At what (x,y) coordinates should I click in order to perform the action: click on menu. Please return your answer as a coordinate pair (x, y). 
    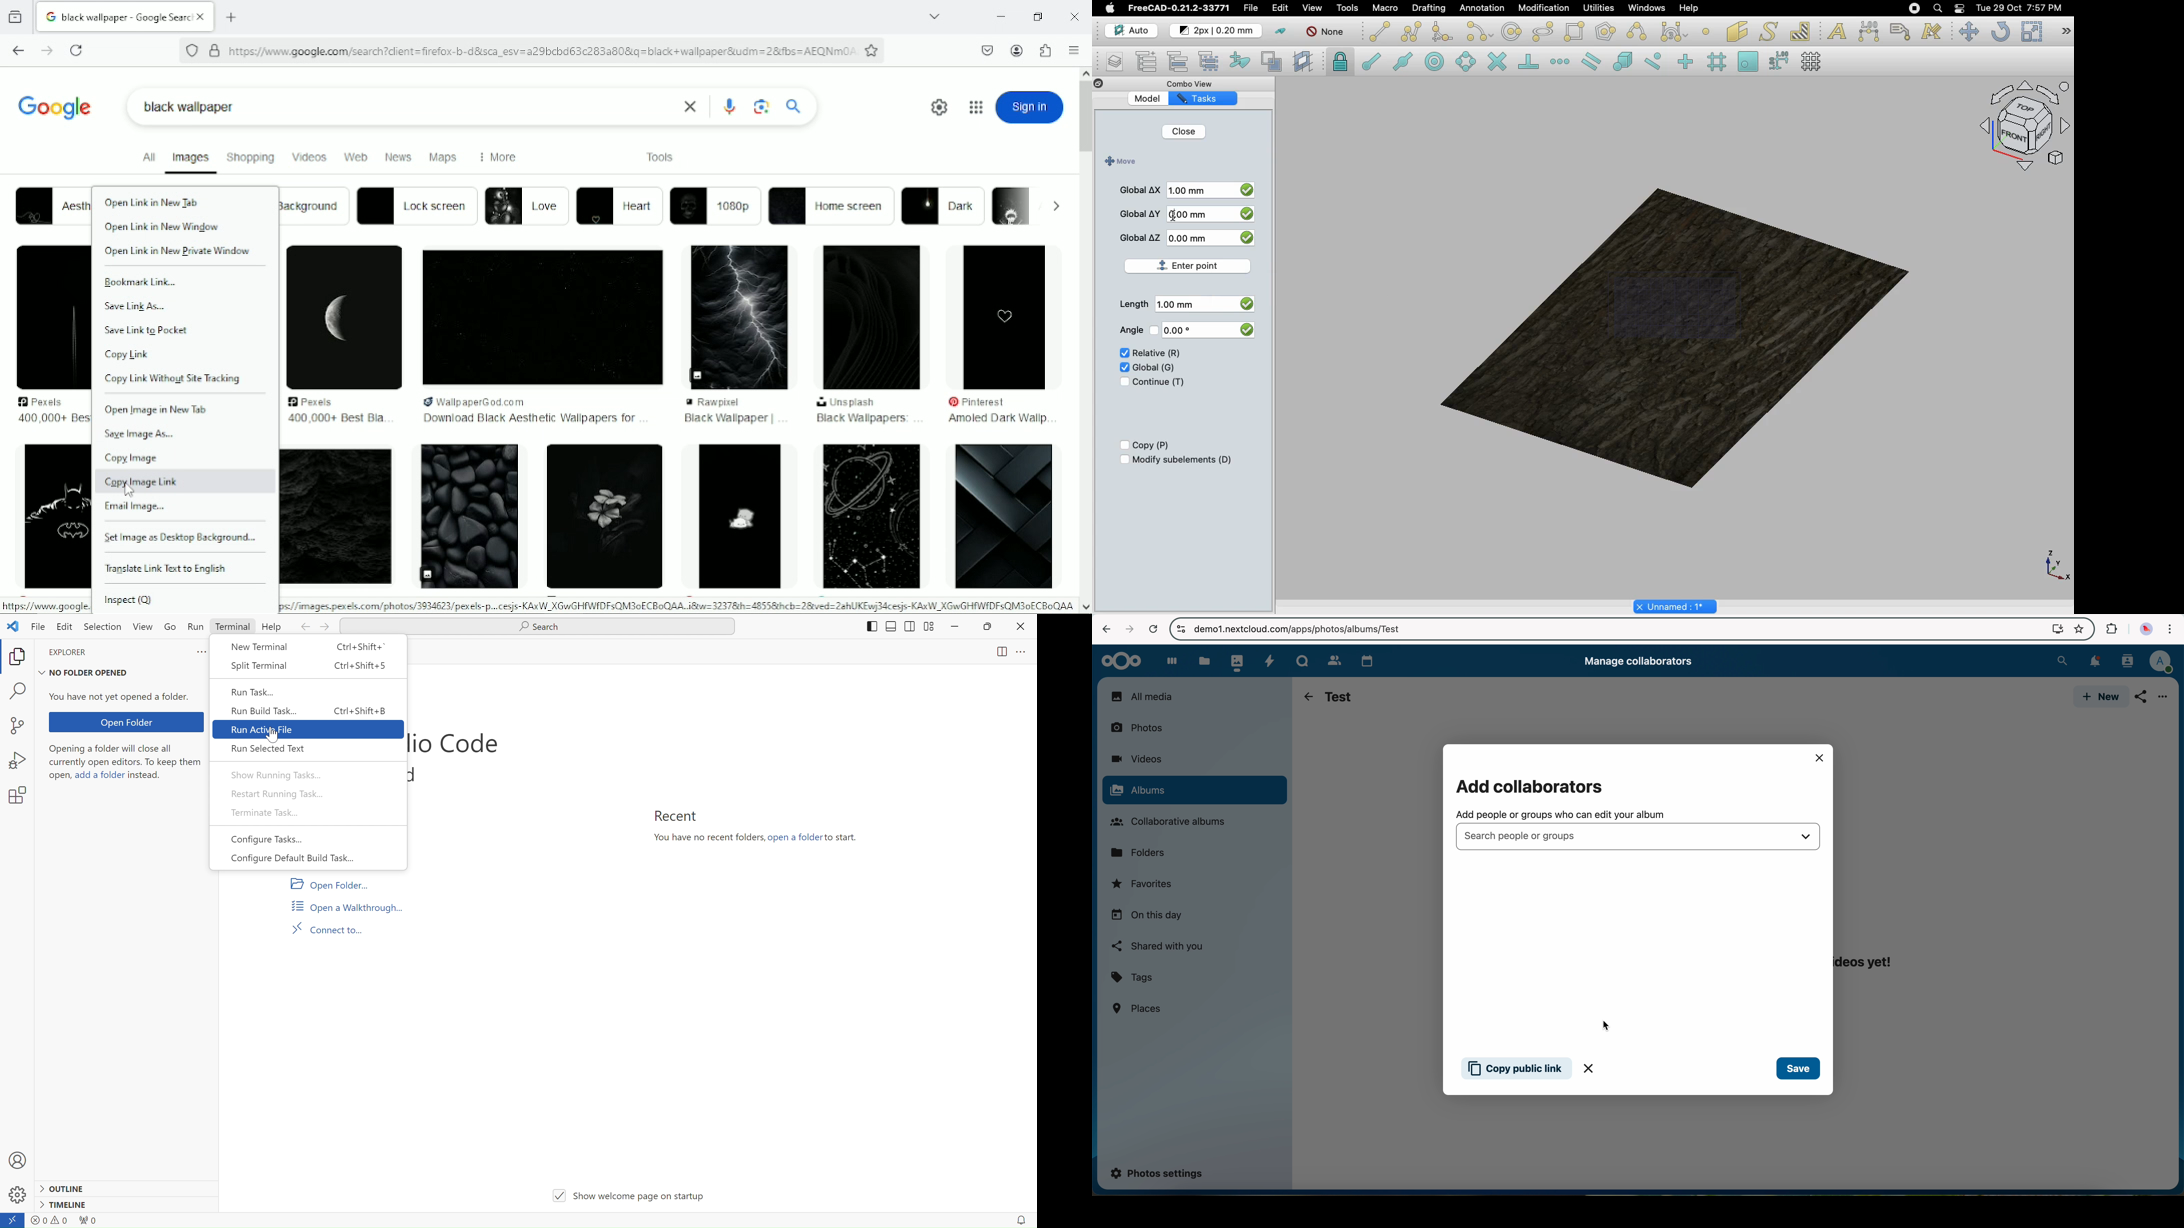
    Looking at the image, I should click on (1027, 653).